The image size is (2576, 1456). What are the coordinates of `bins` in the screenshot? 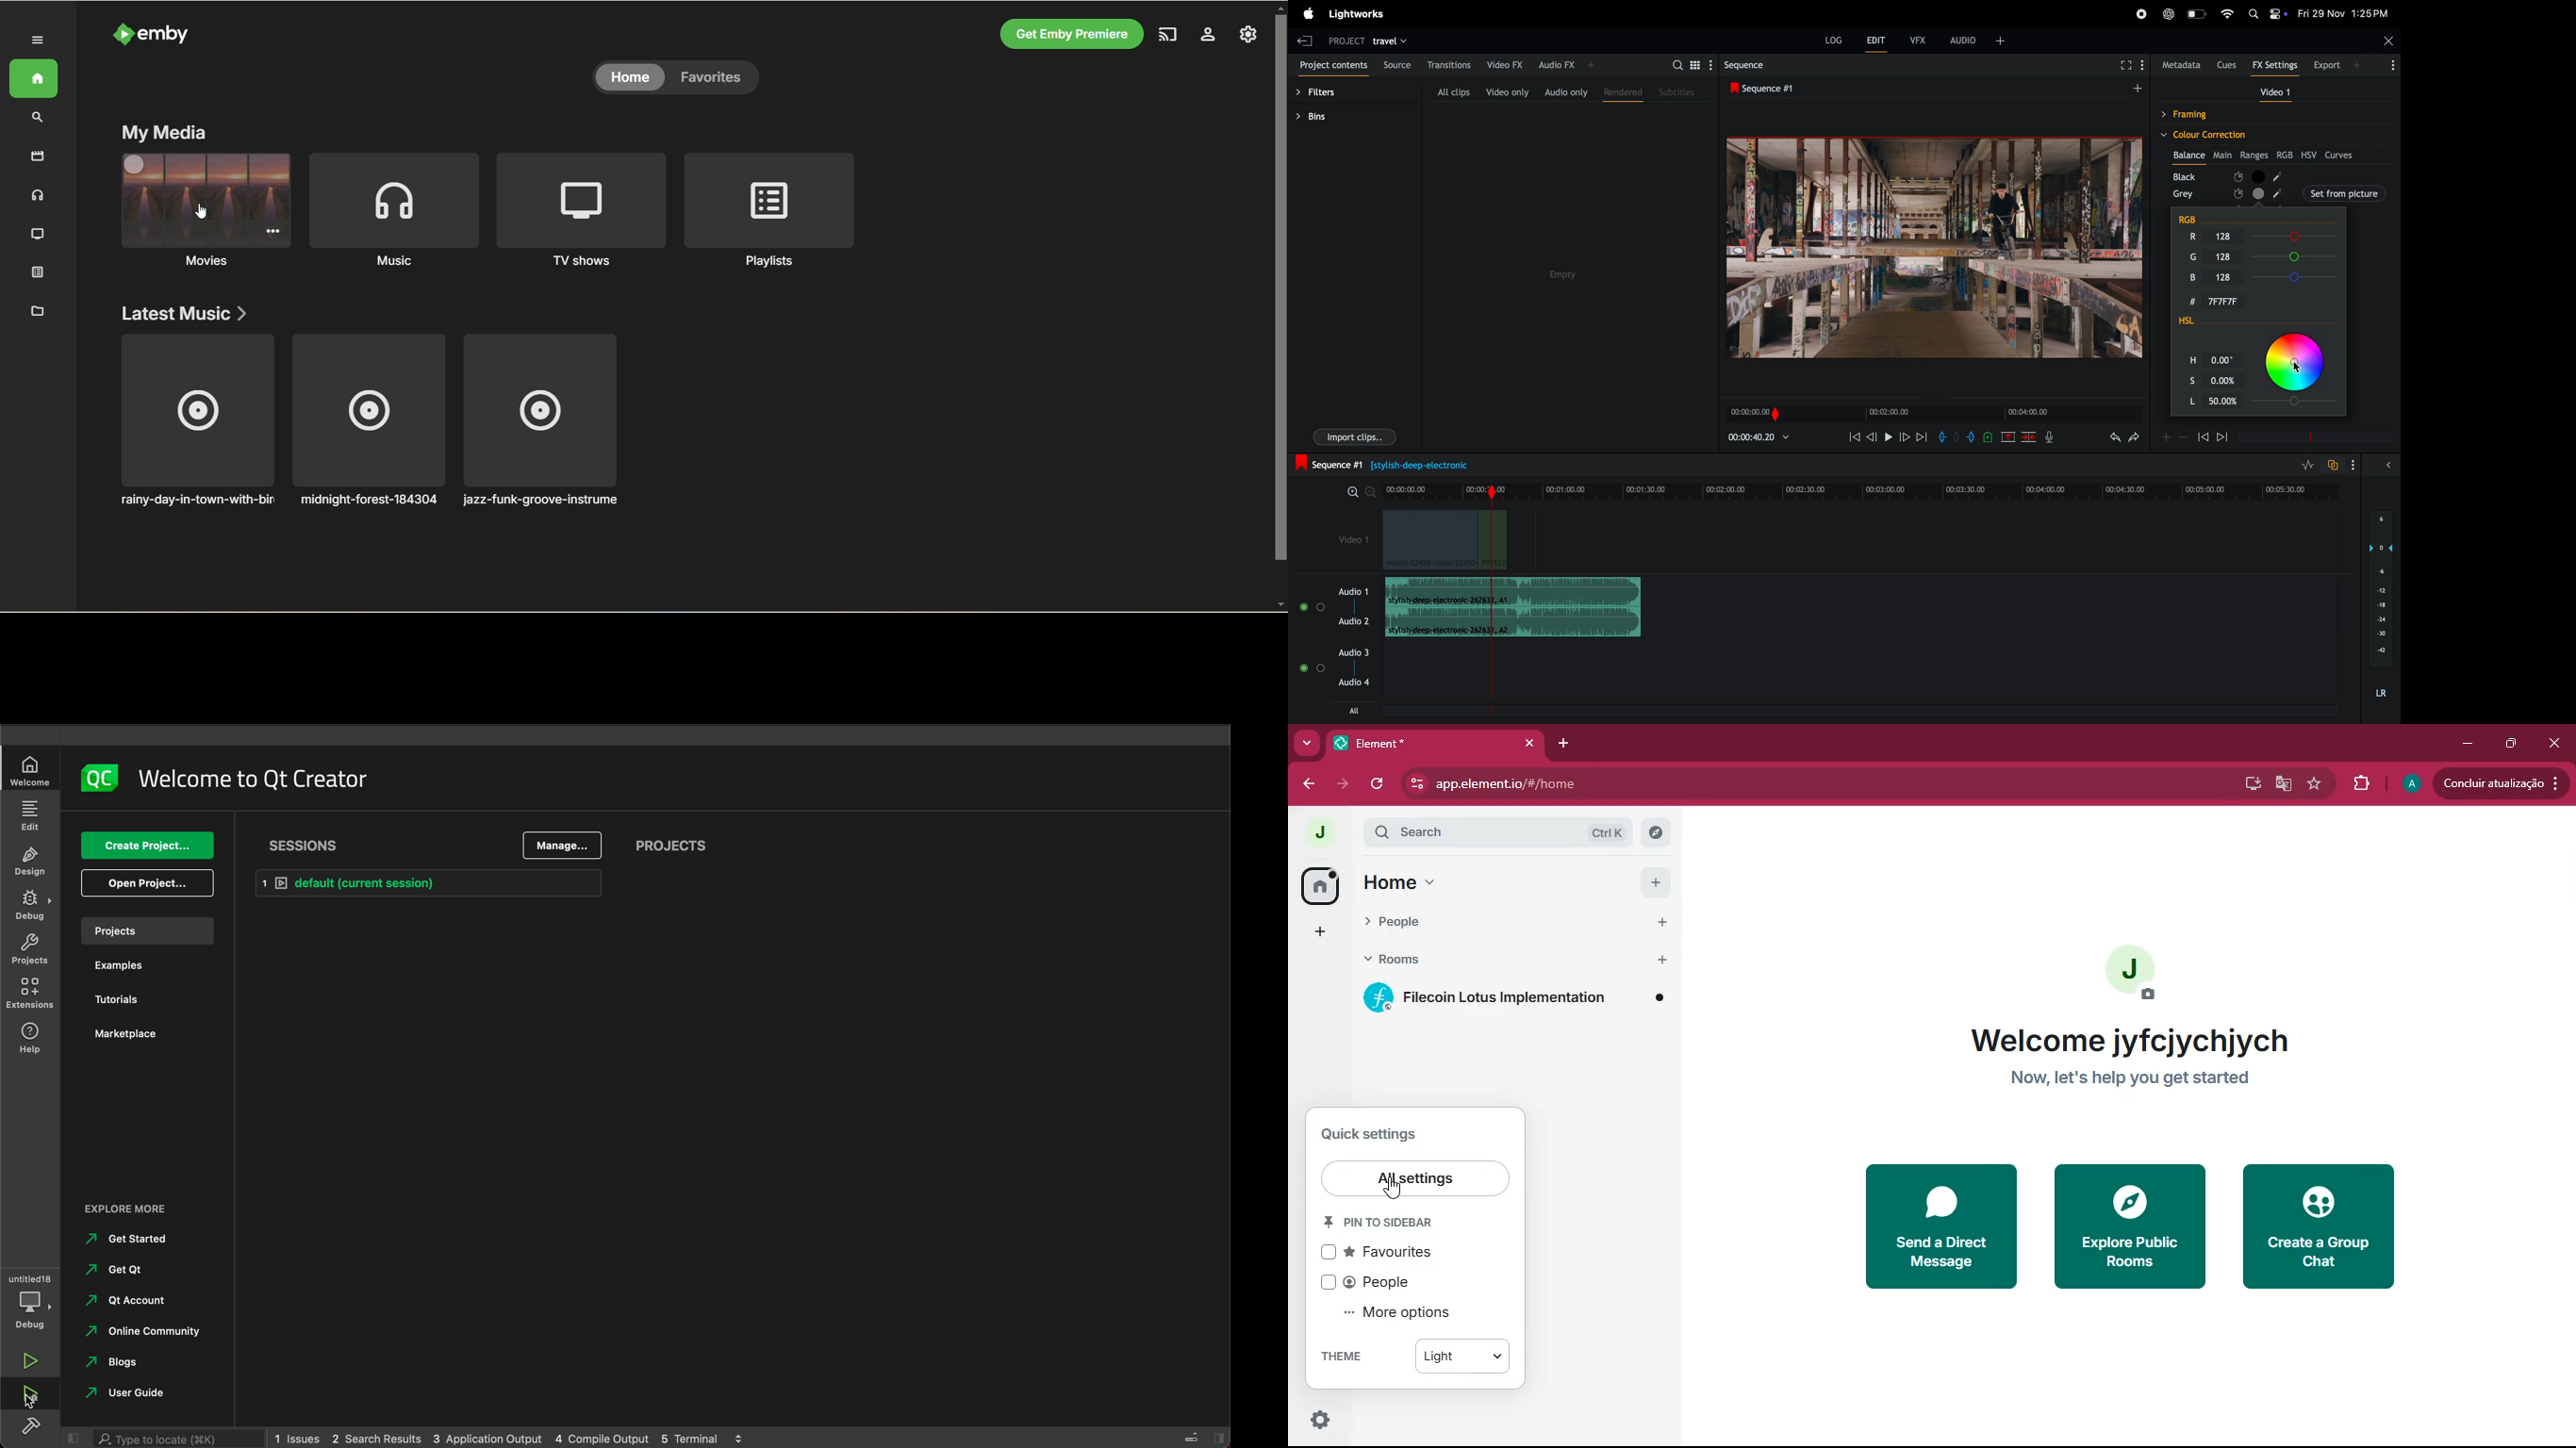 It's located at (1322, 117).